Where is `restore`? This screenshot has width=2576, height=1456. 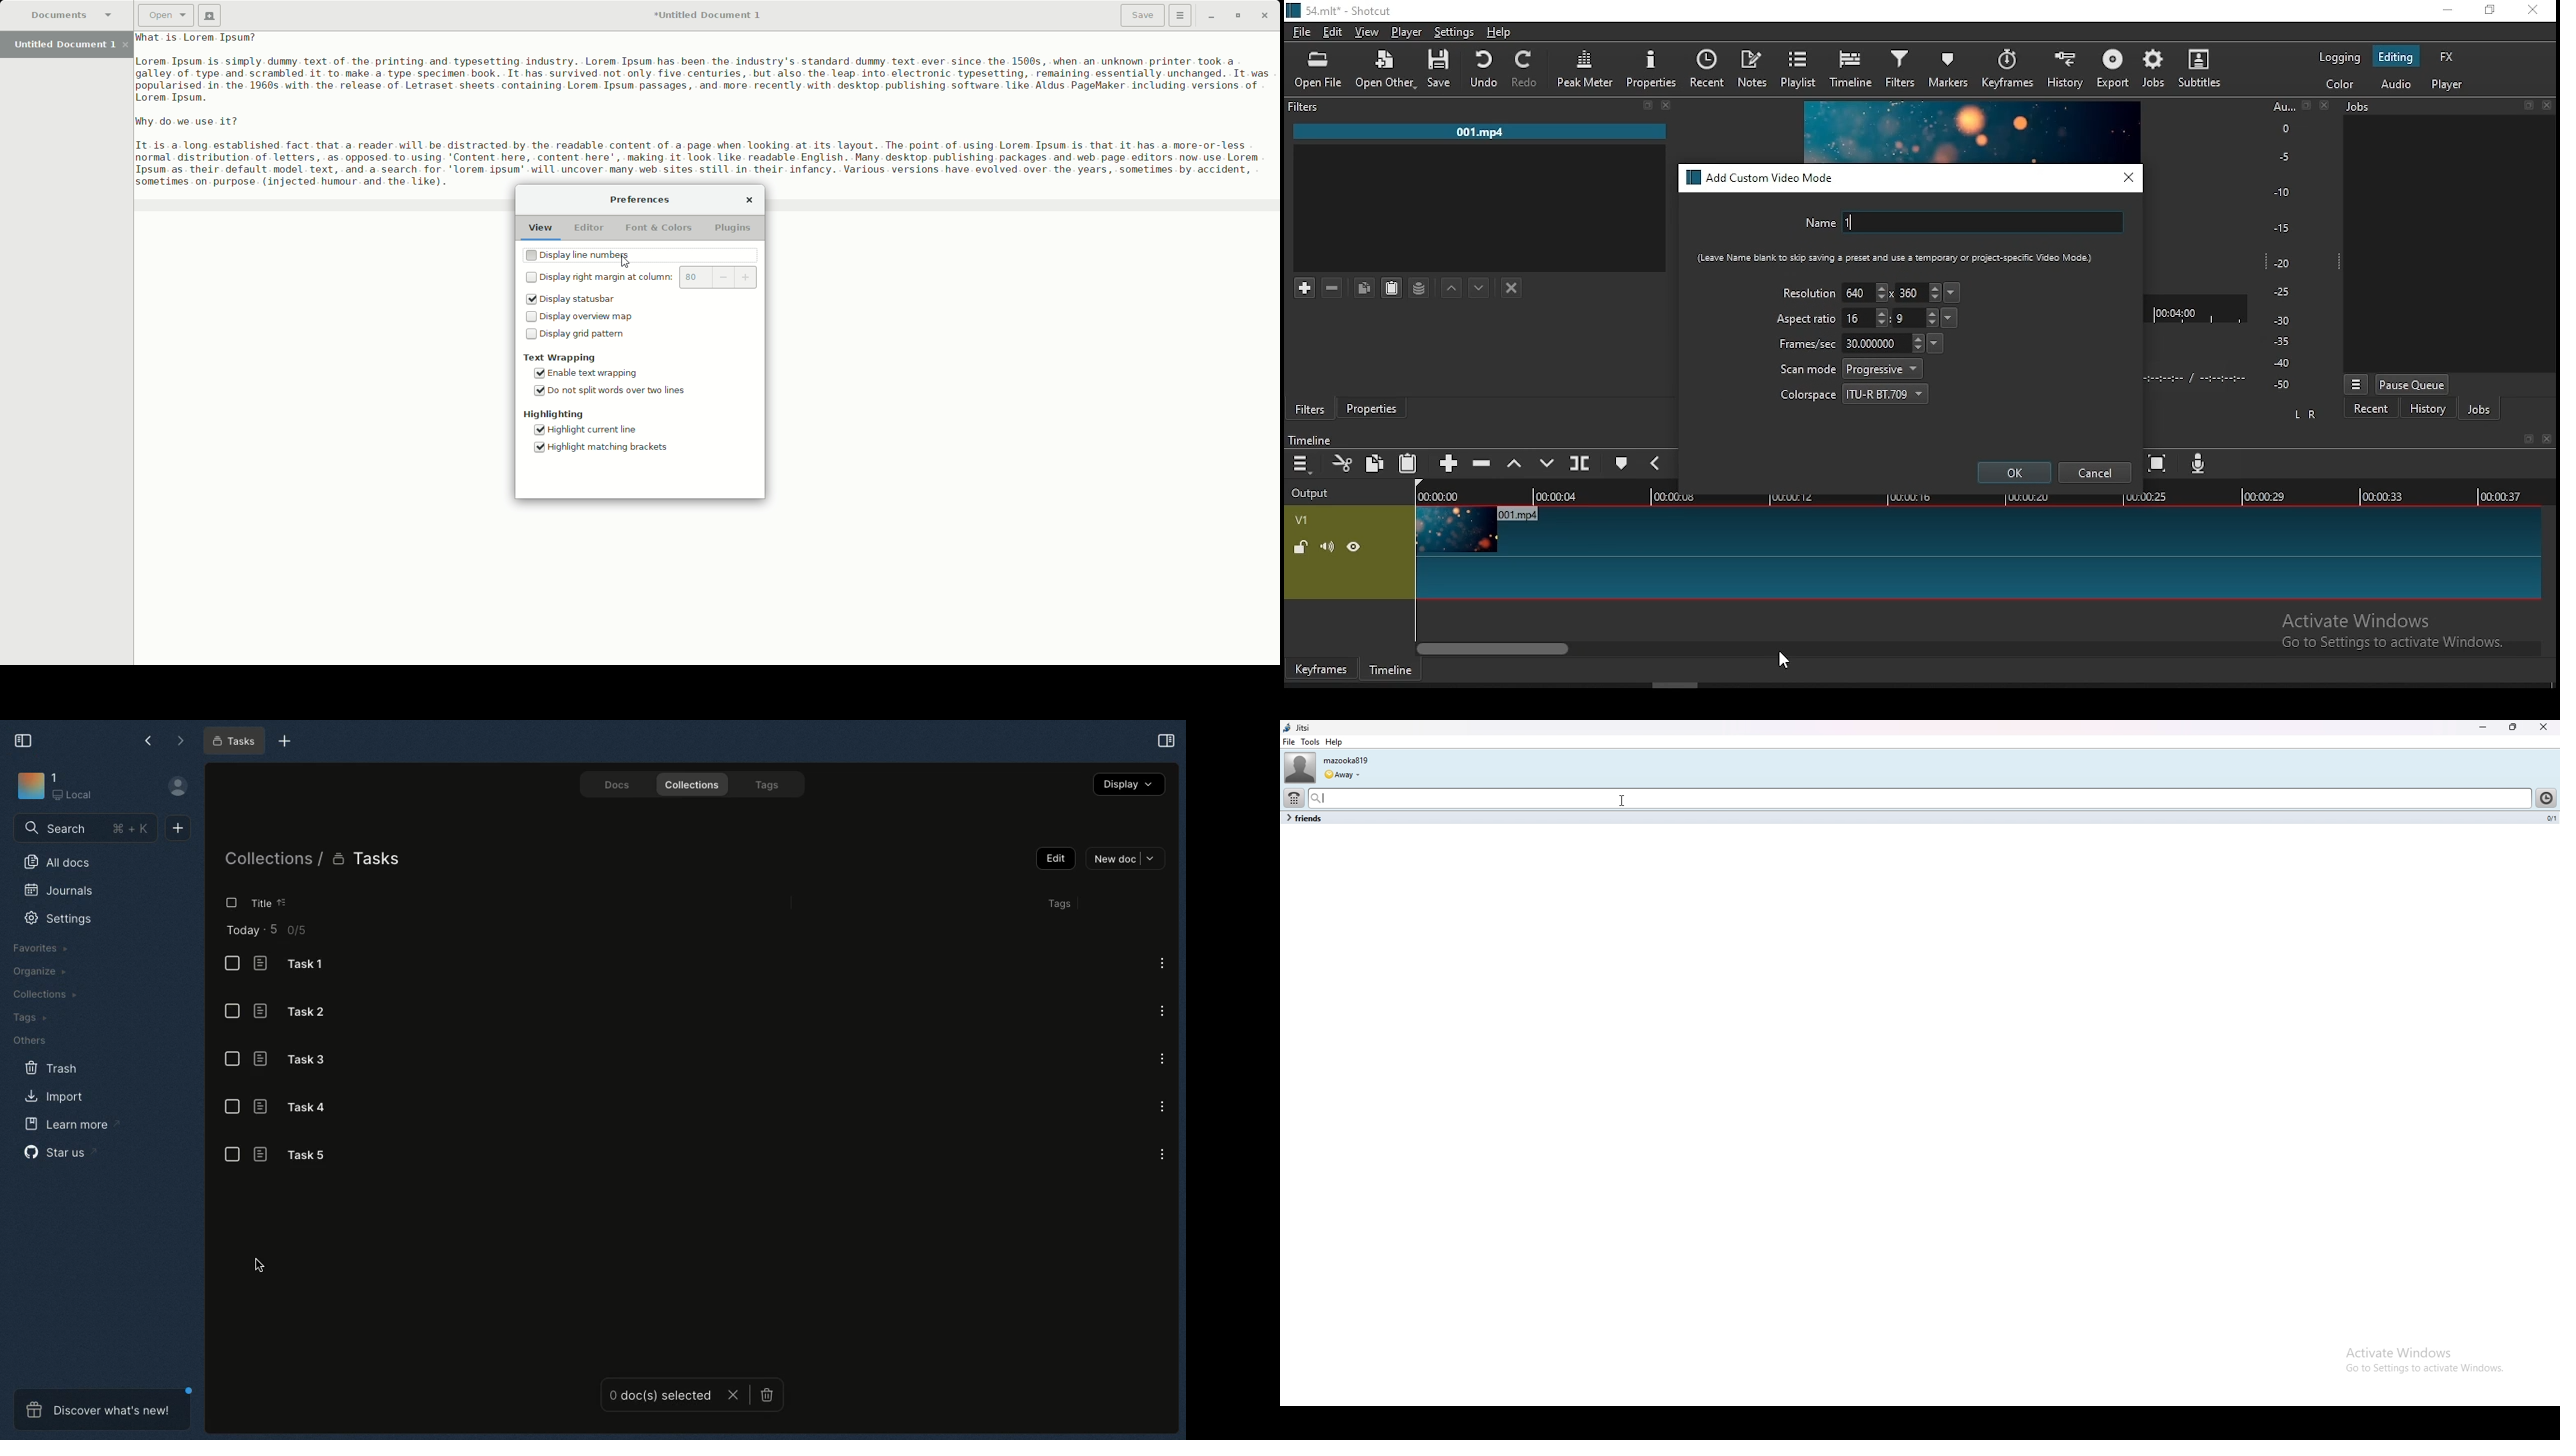 restore is located at coordinates (2488, 11).